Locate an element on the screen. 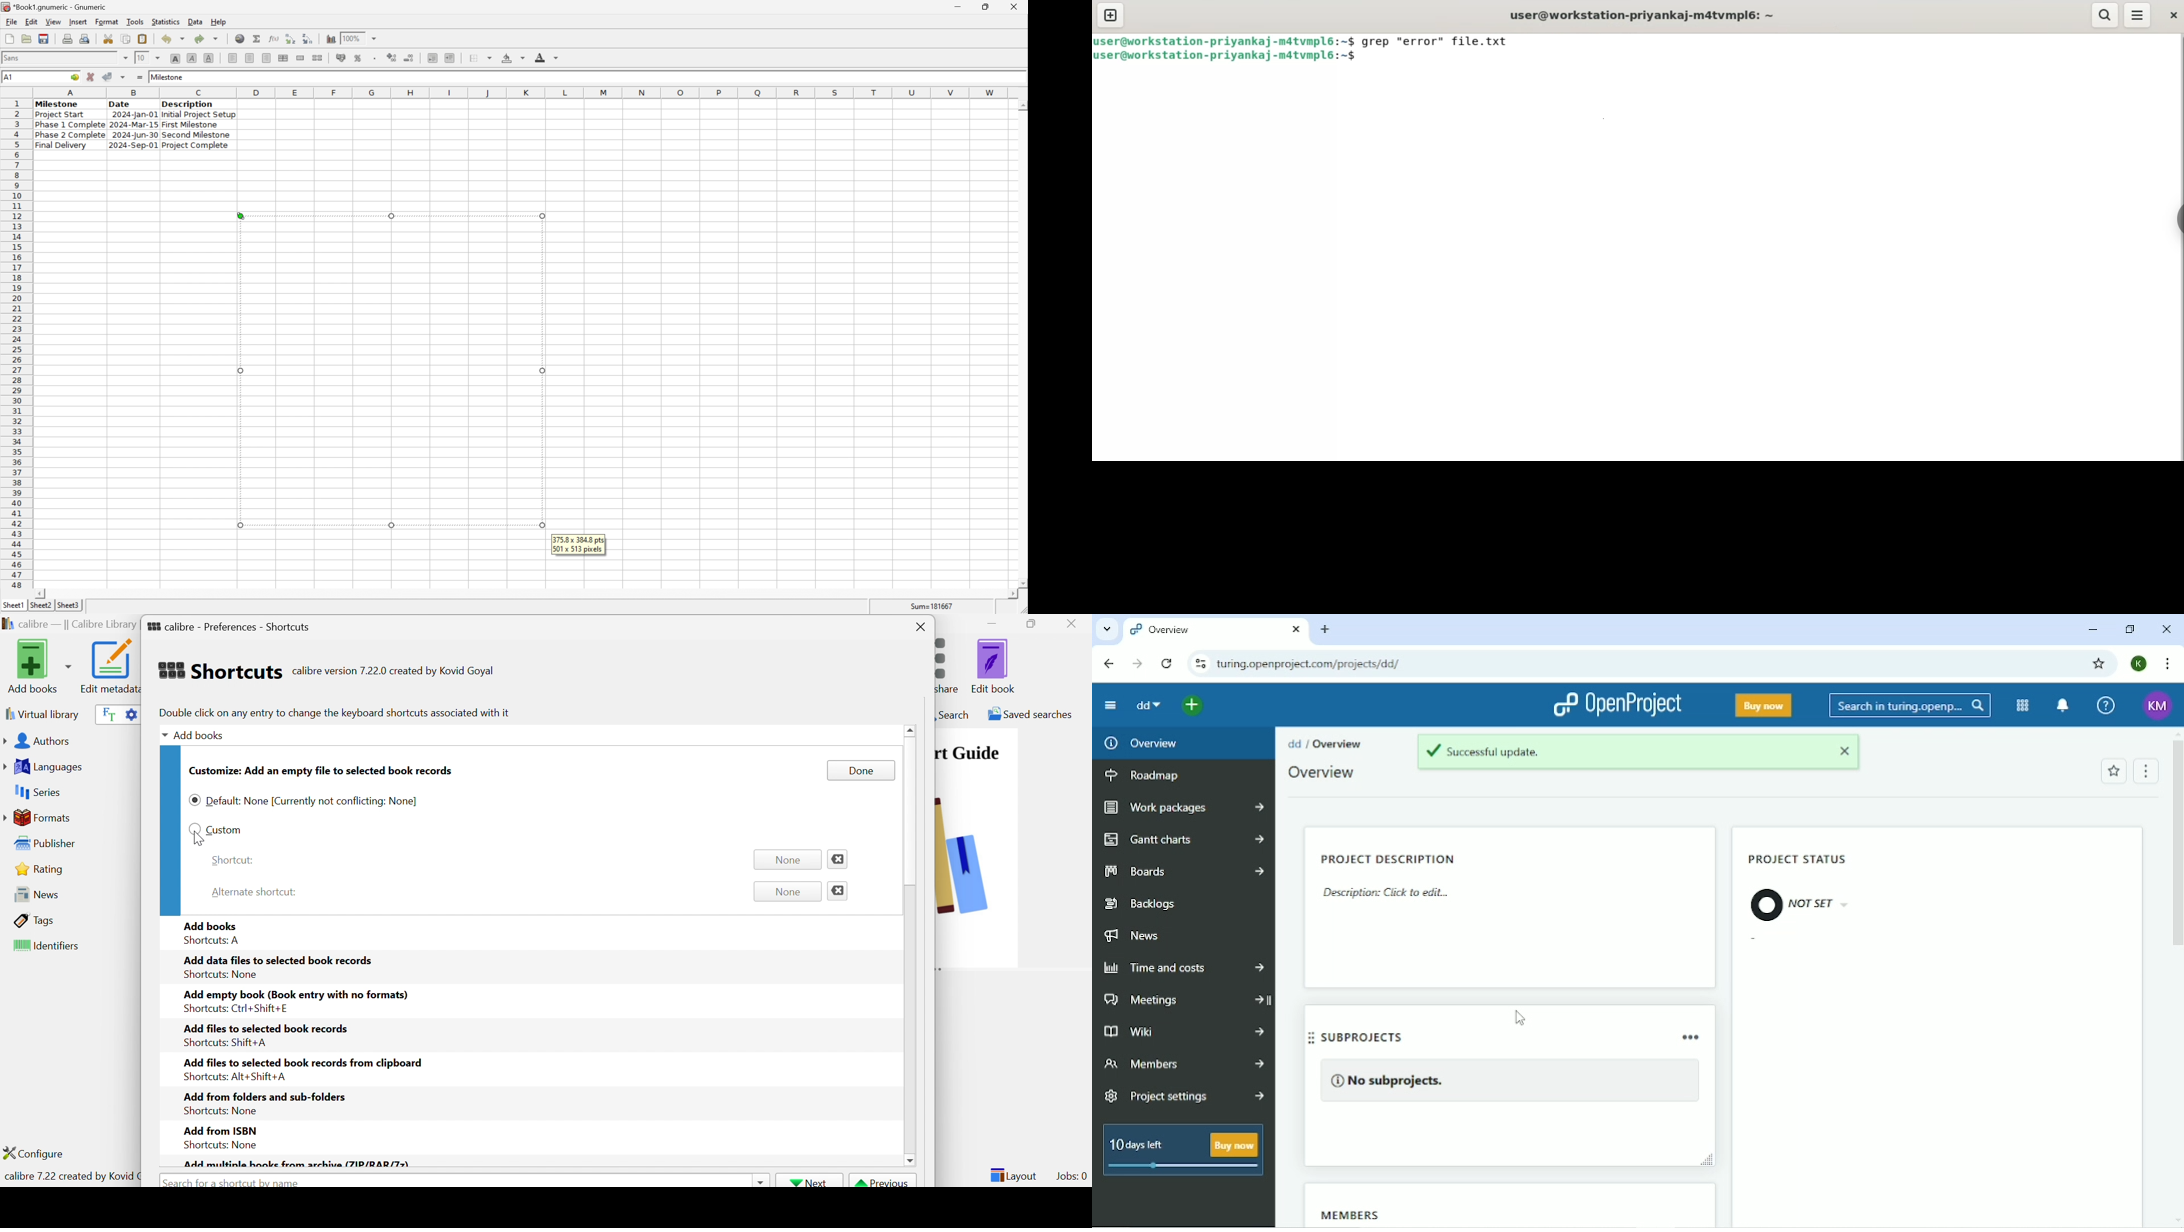 The height and width of the screenshot is (1232, 2184). Milestone is located at coordinates (168, 76).